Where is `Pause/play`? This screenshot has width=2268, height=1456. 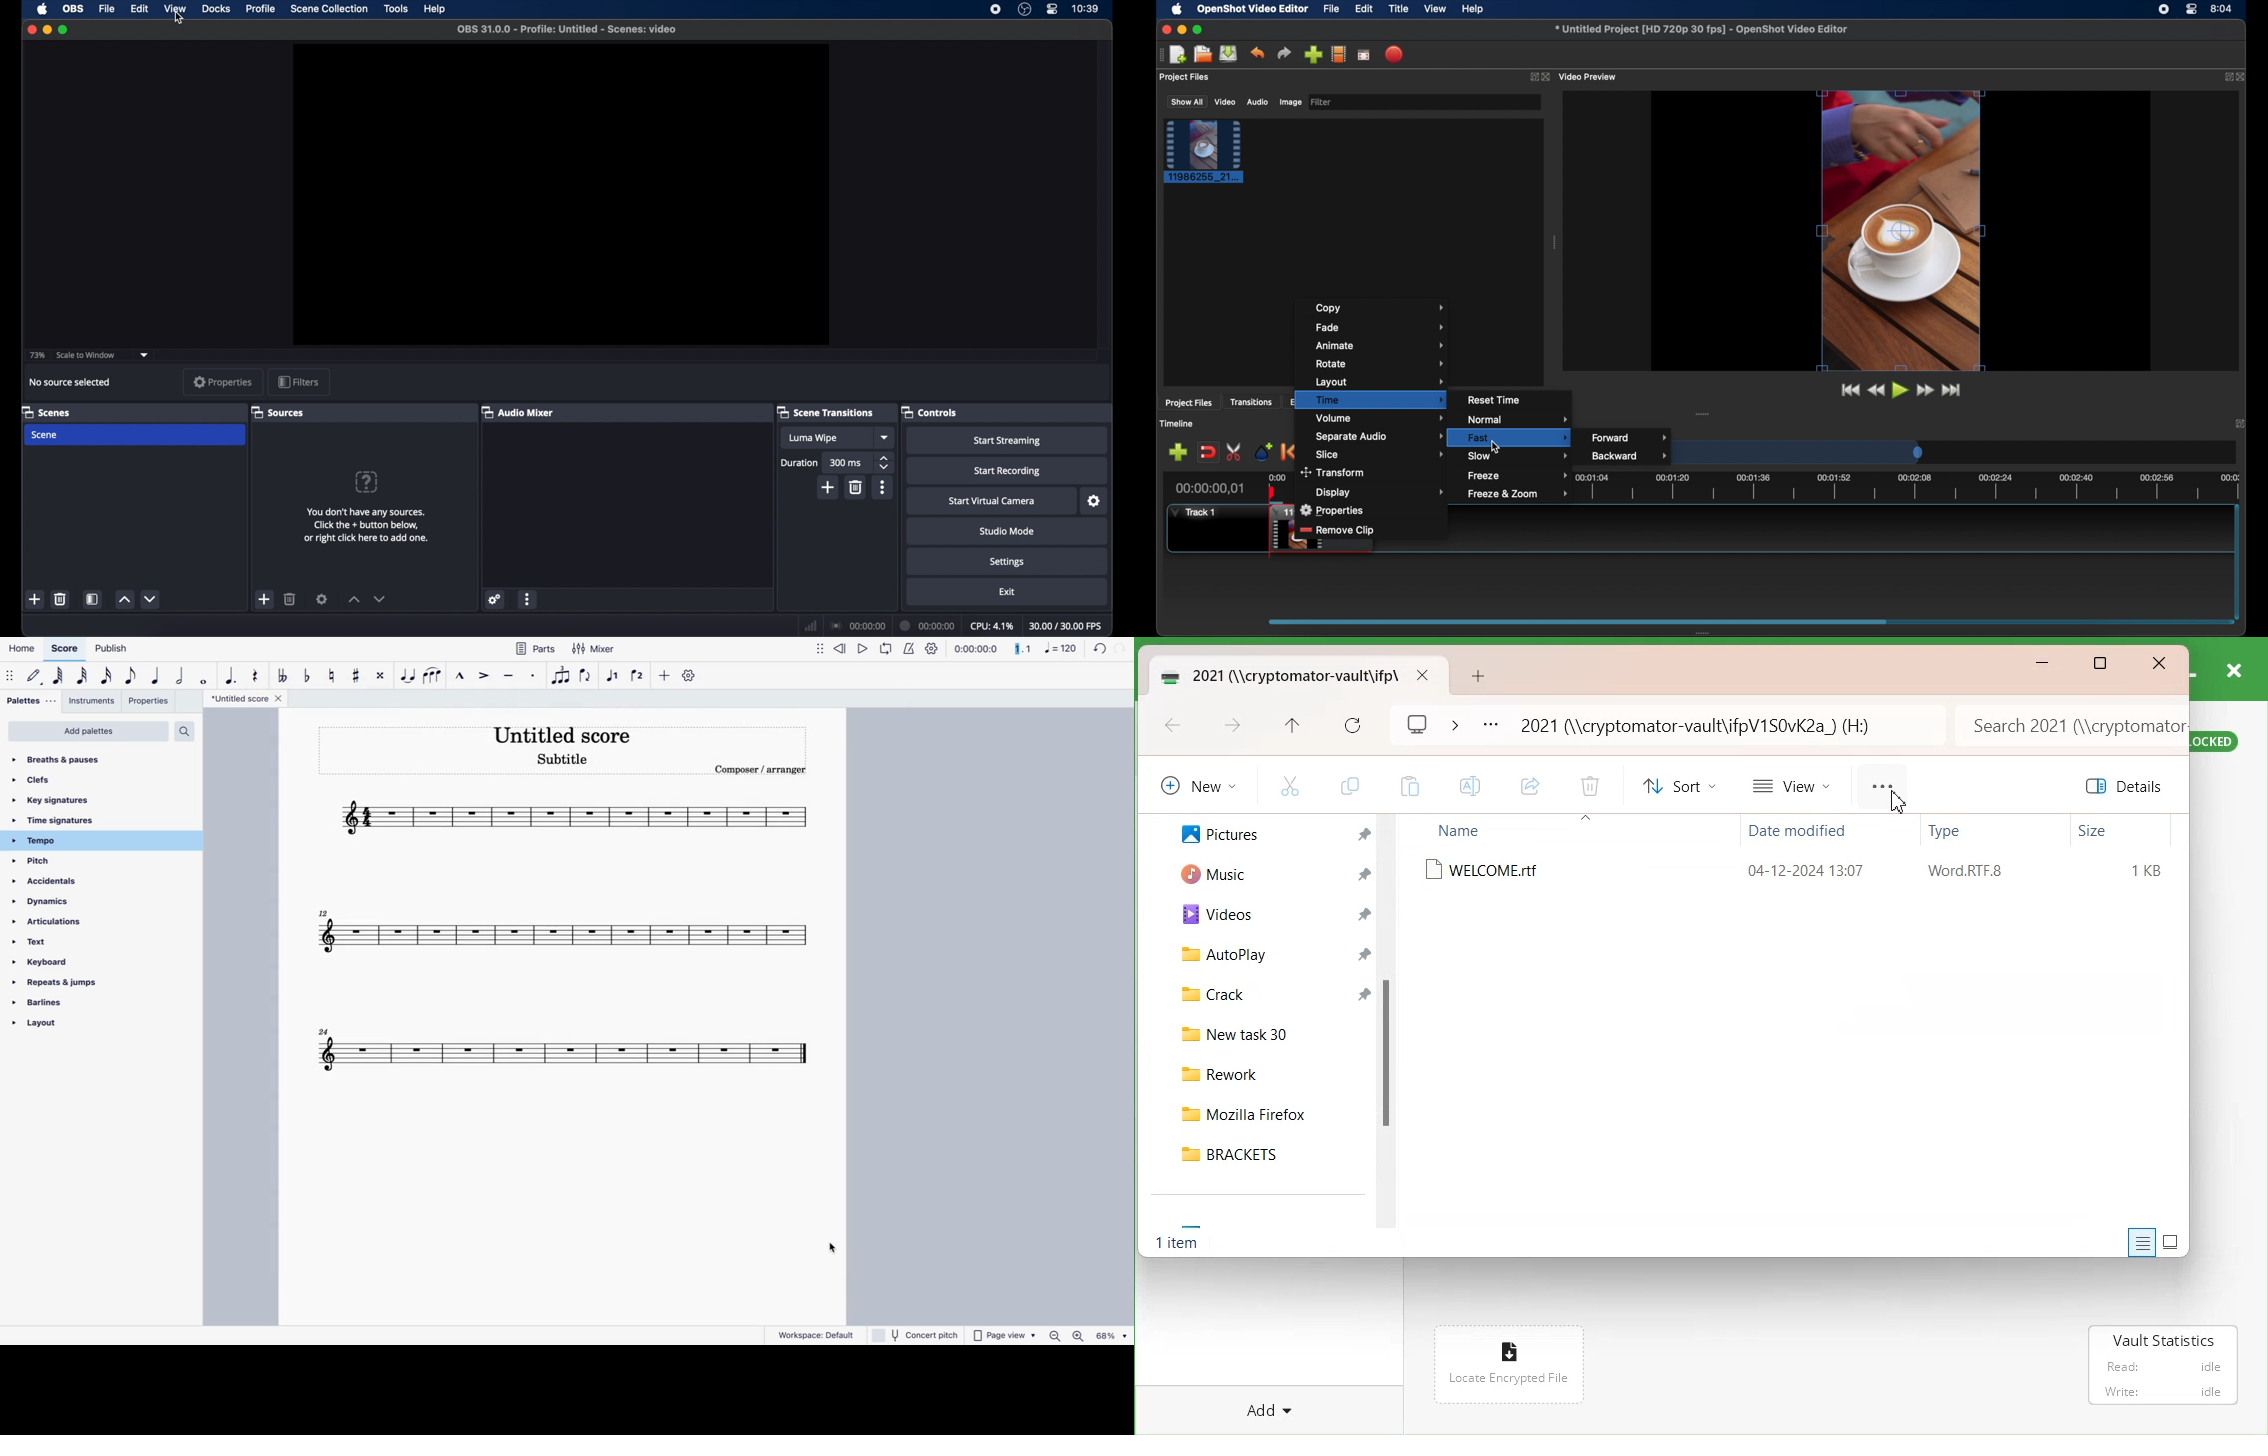
Pause/play is located at coordinates (873, 650).